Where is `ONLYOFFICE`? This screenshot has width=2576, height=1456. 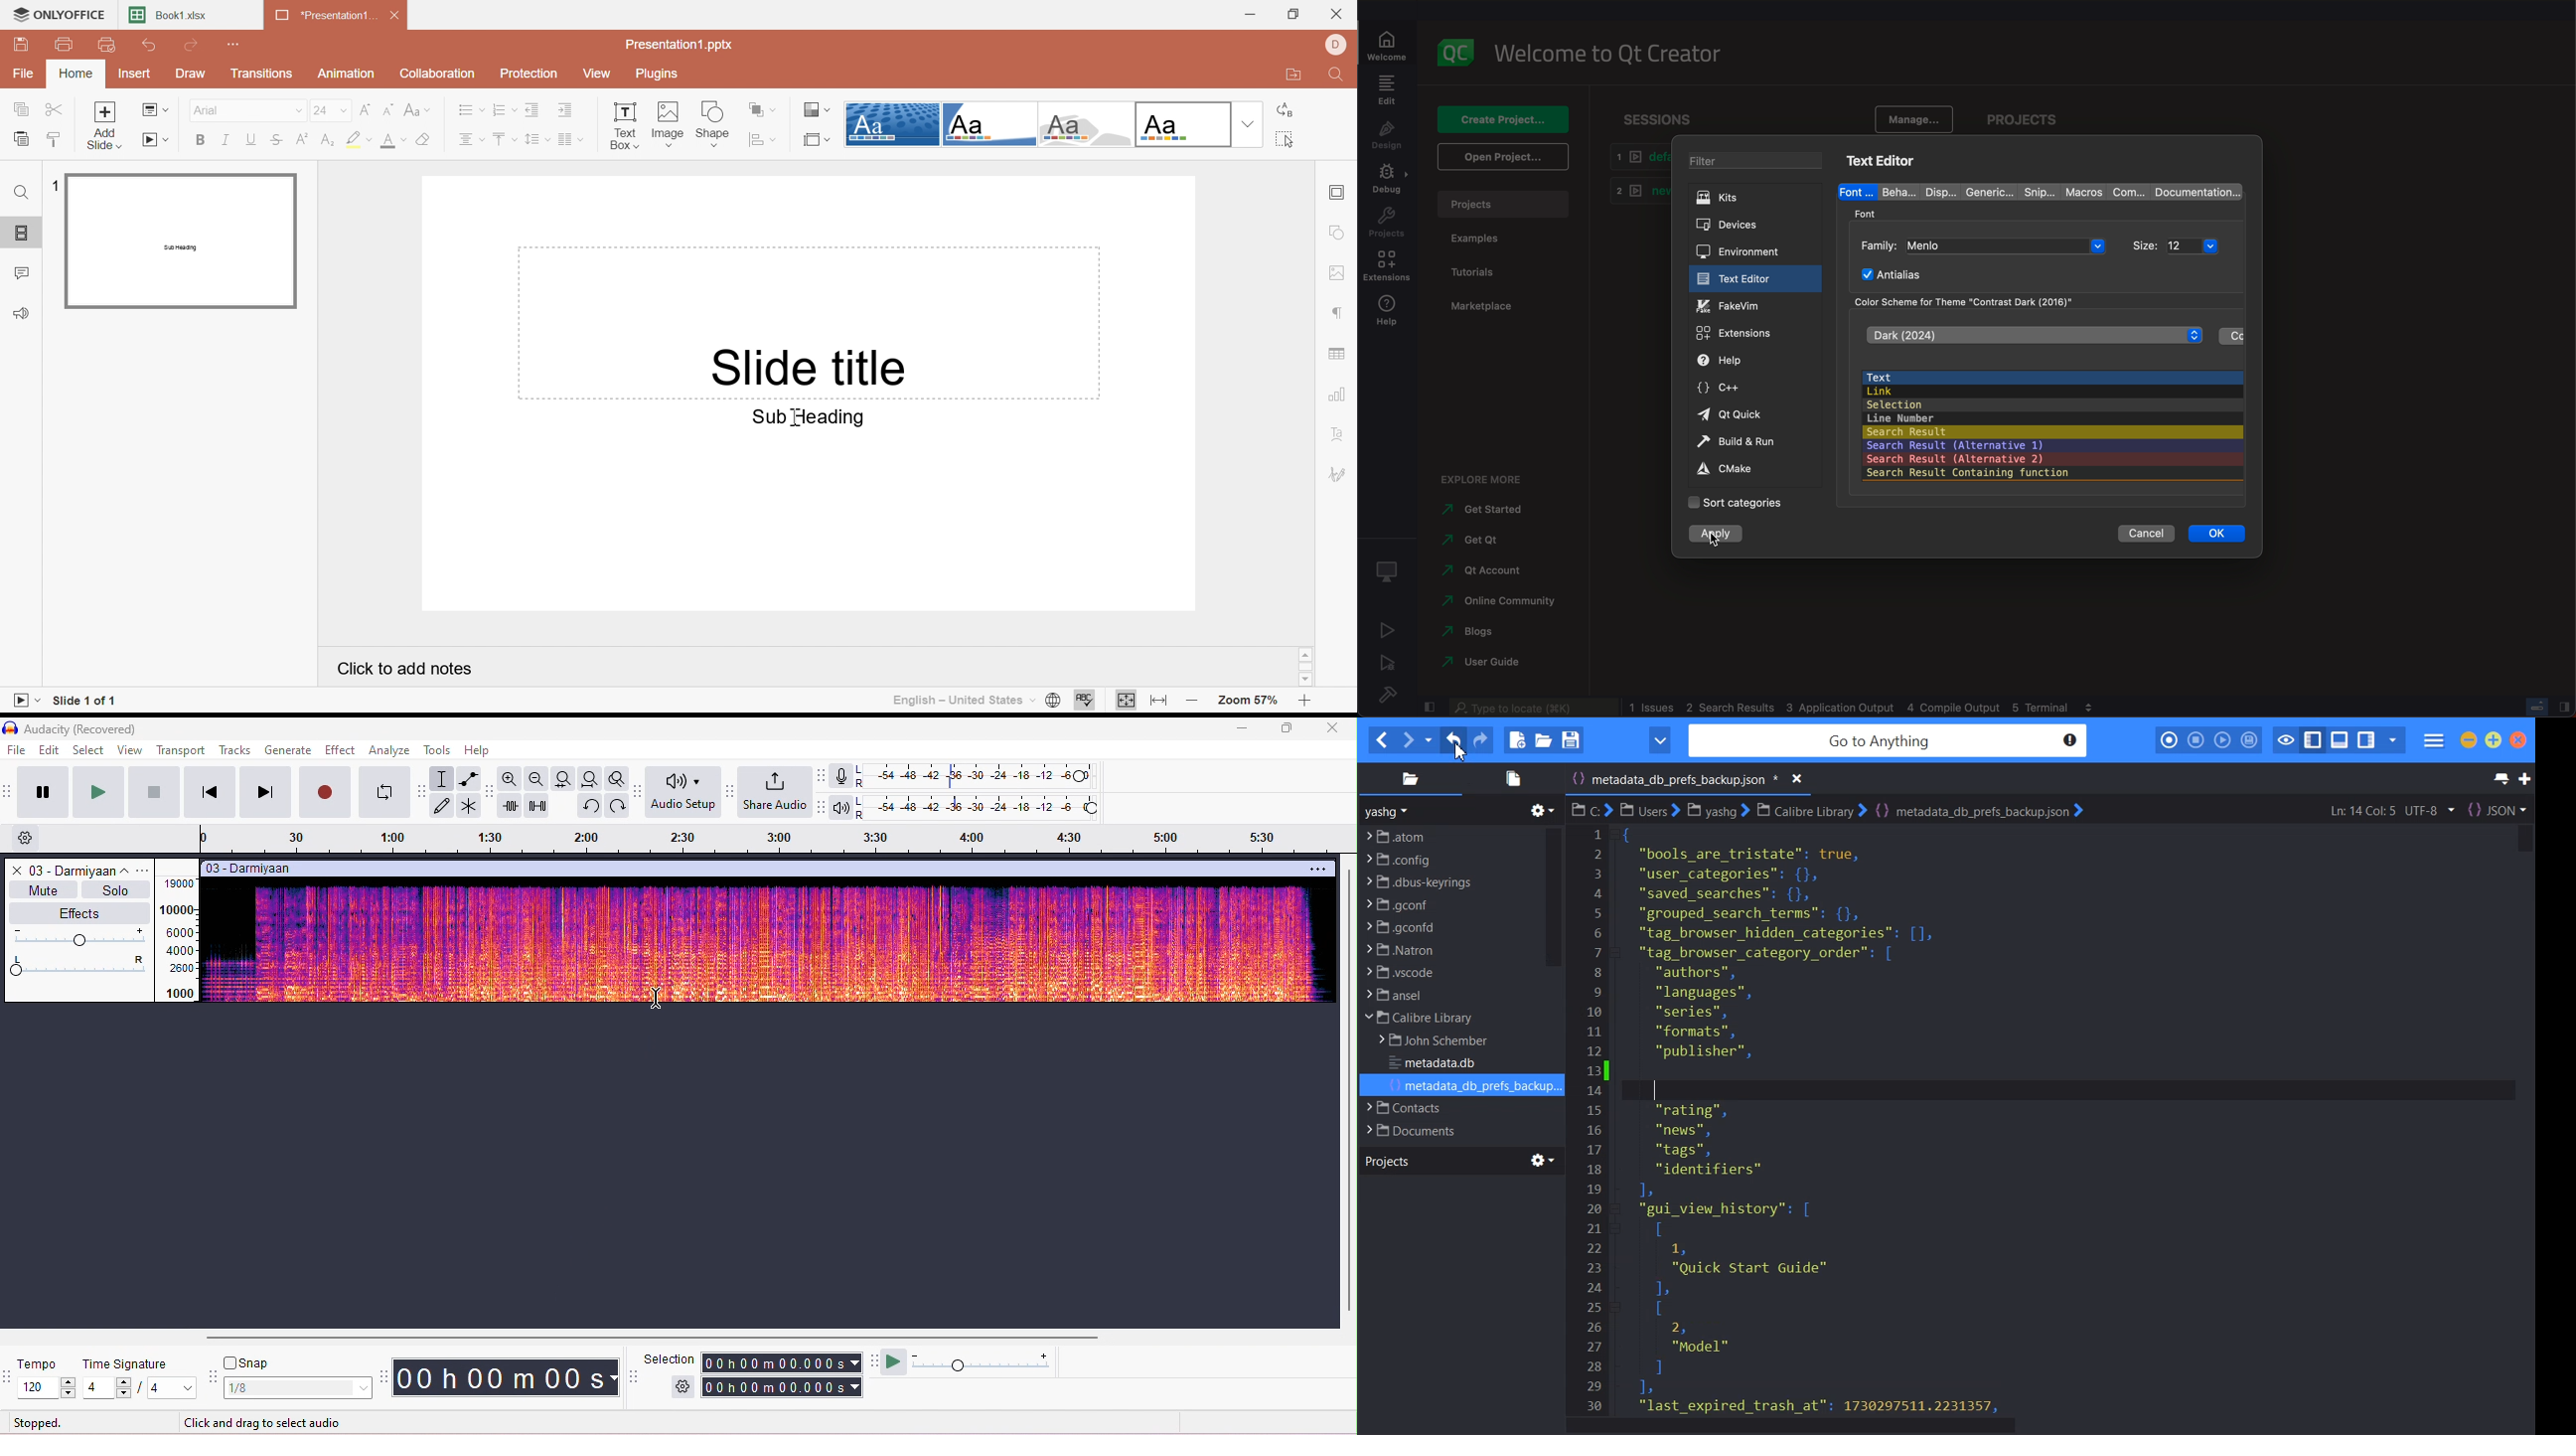 ONLYOFFICE is located at coordinates (58, 16).